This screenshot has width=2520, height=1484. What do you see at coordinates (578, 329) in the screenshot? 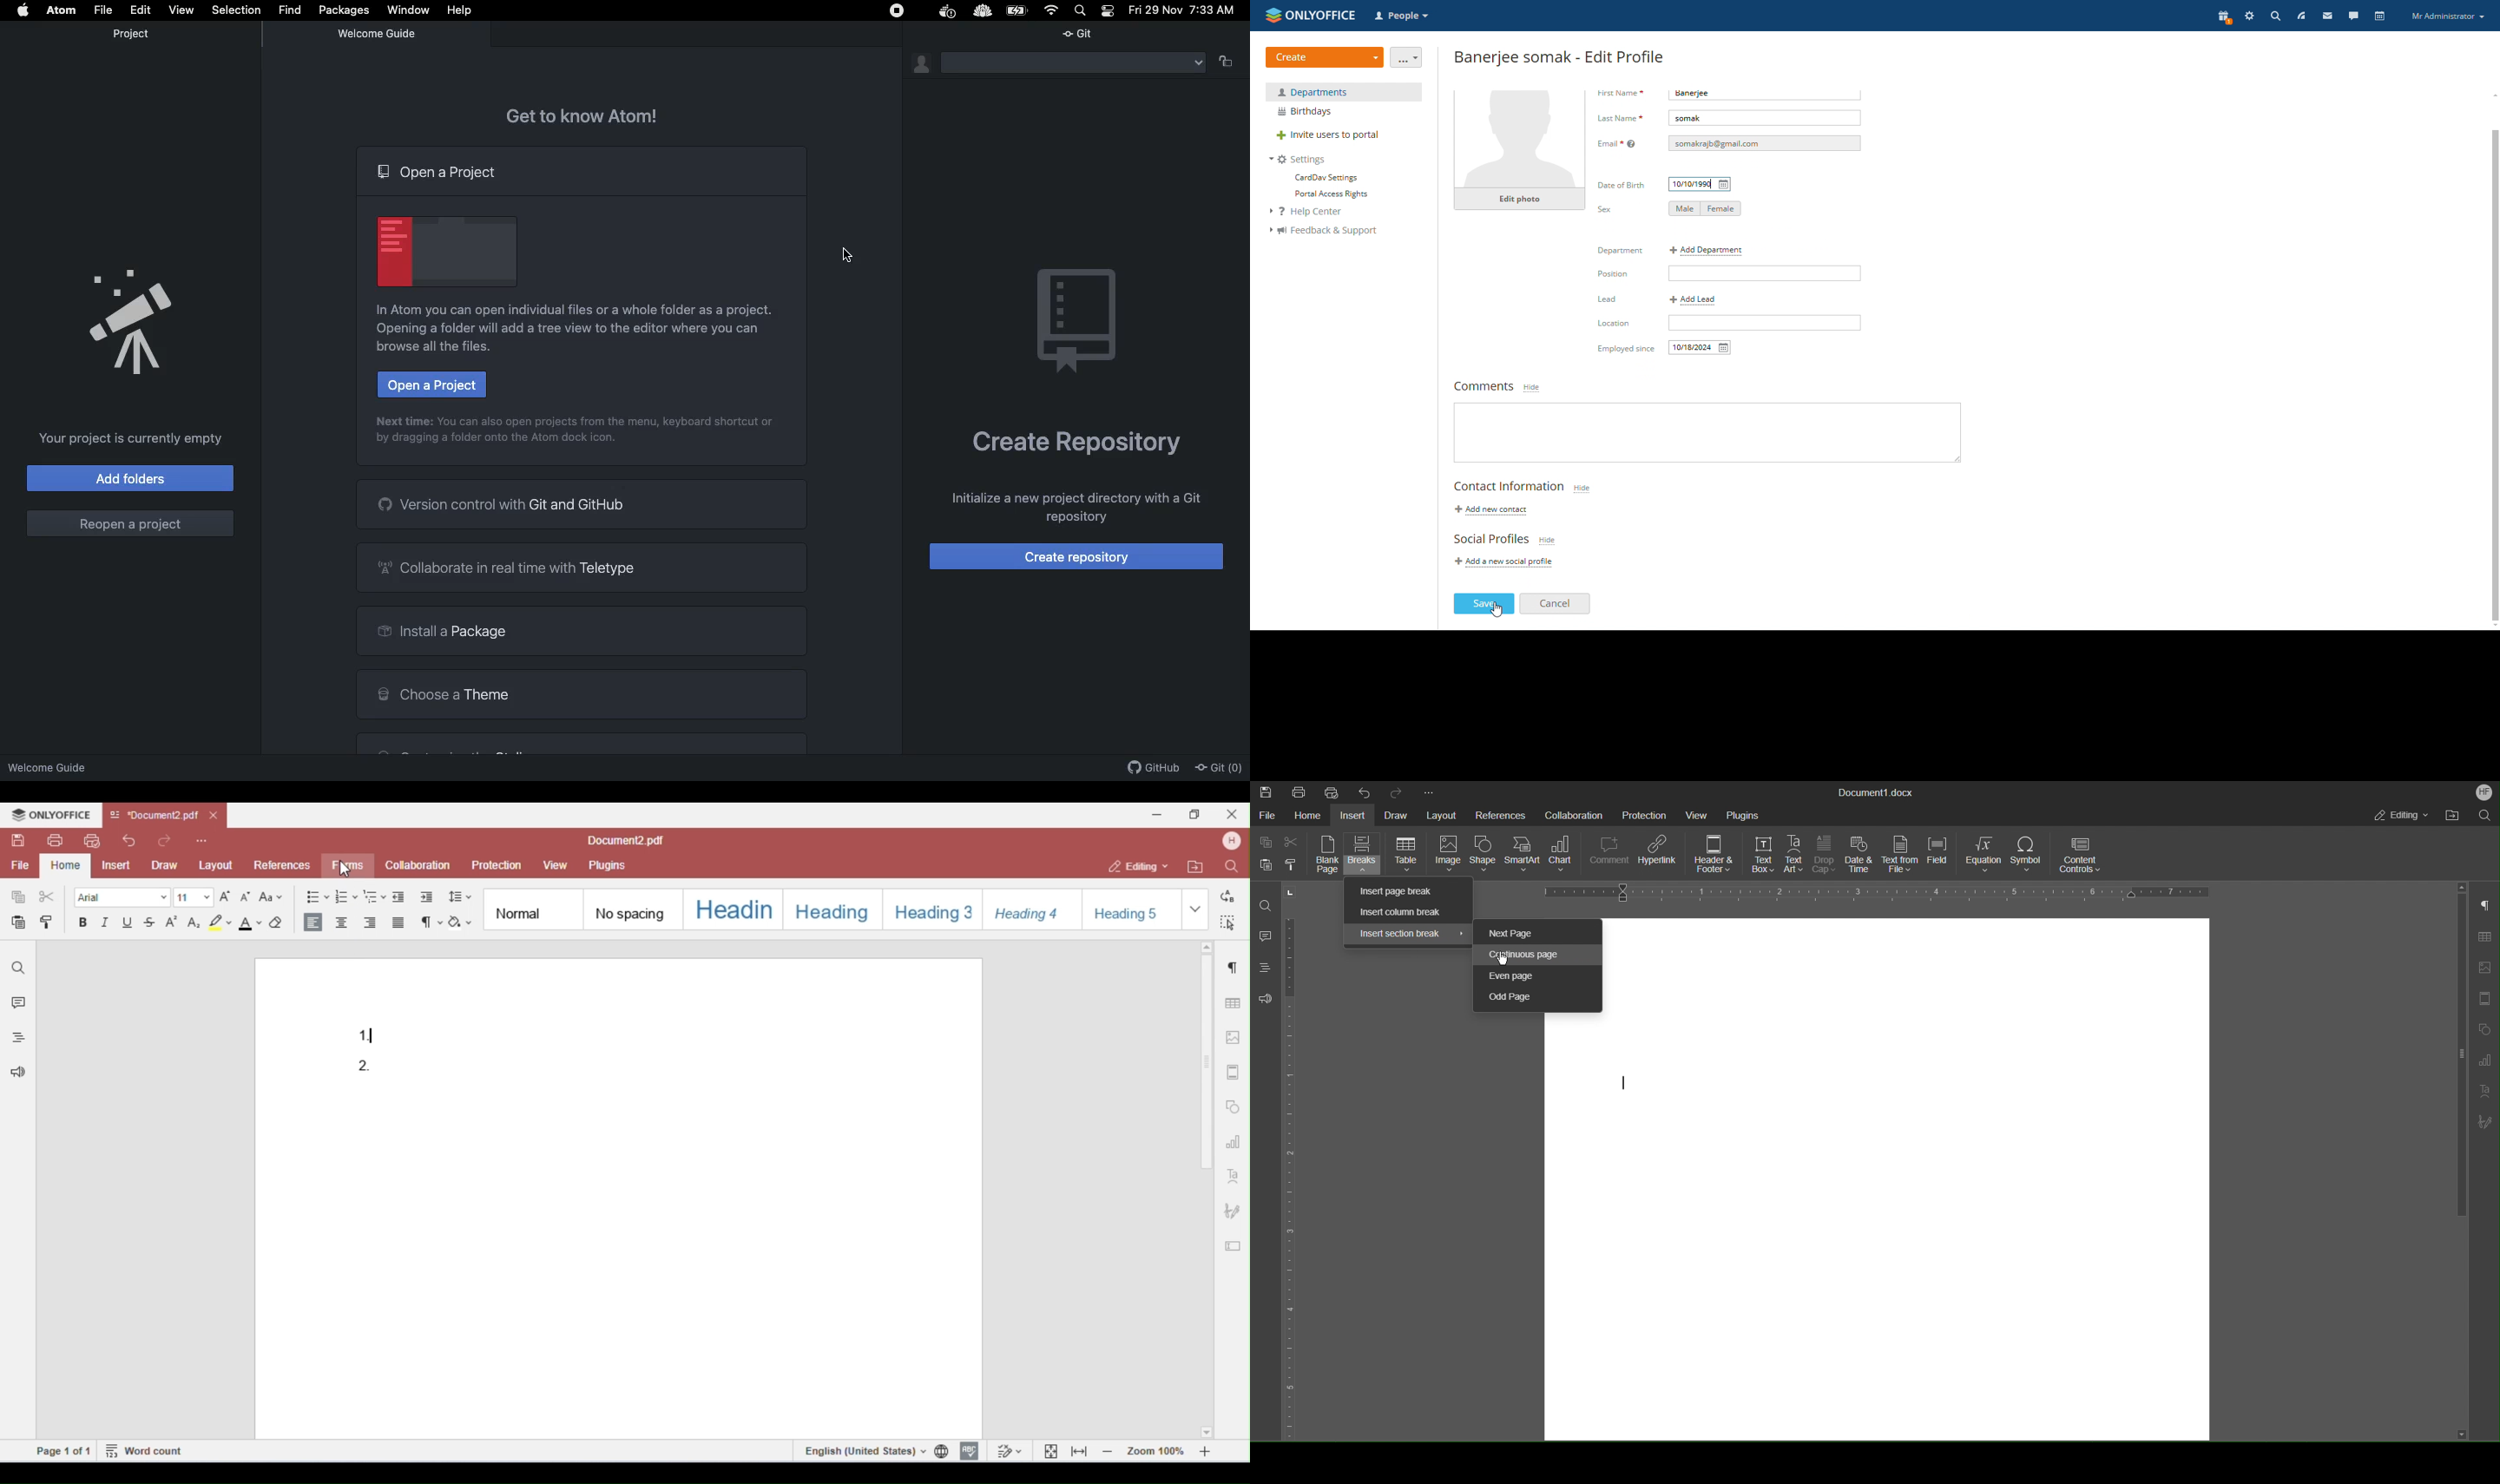
I see `In Atom you can open individual files or a whole folder as a project.
Opening a folder will add a tree view to the editor where you can
browse all the files.` at bounding box center [578, 329].